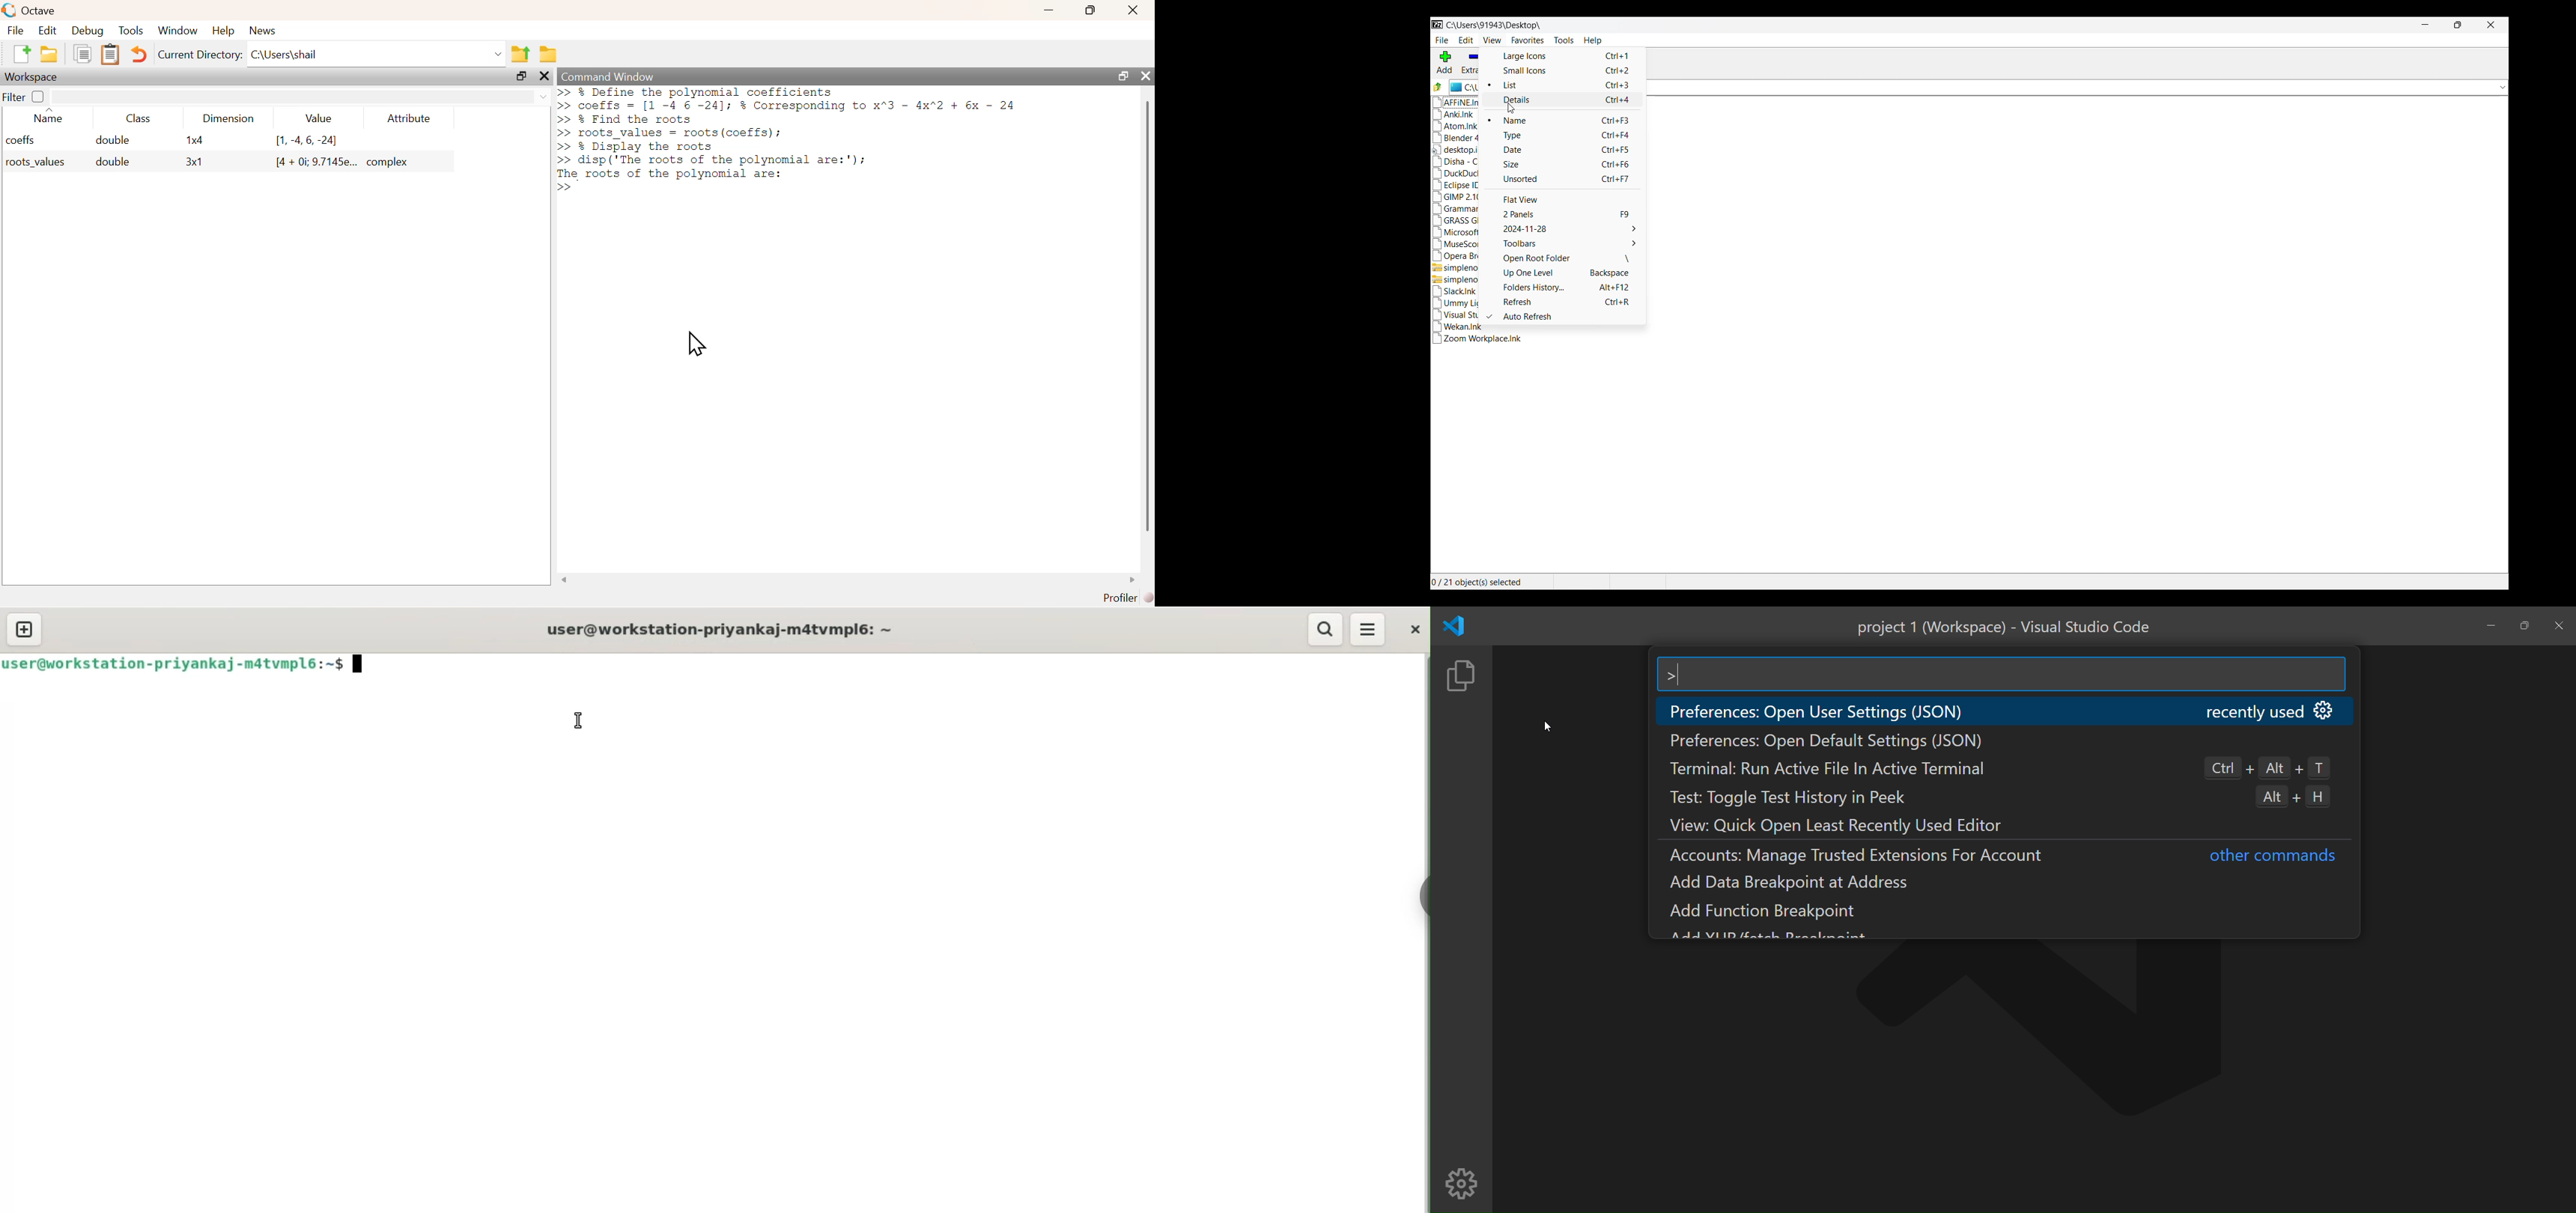 This screenshot has height=1232, width=2576. What do you see at coordinates (21, 140) in the screenshot?
I see `coeffs` at bounding box center [21, 140].